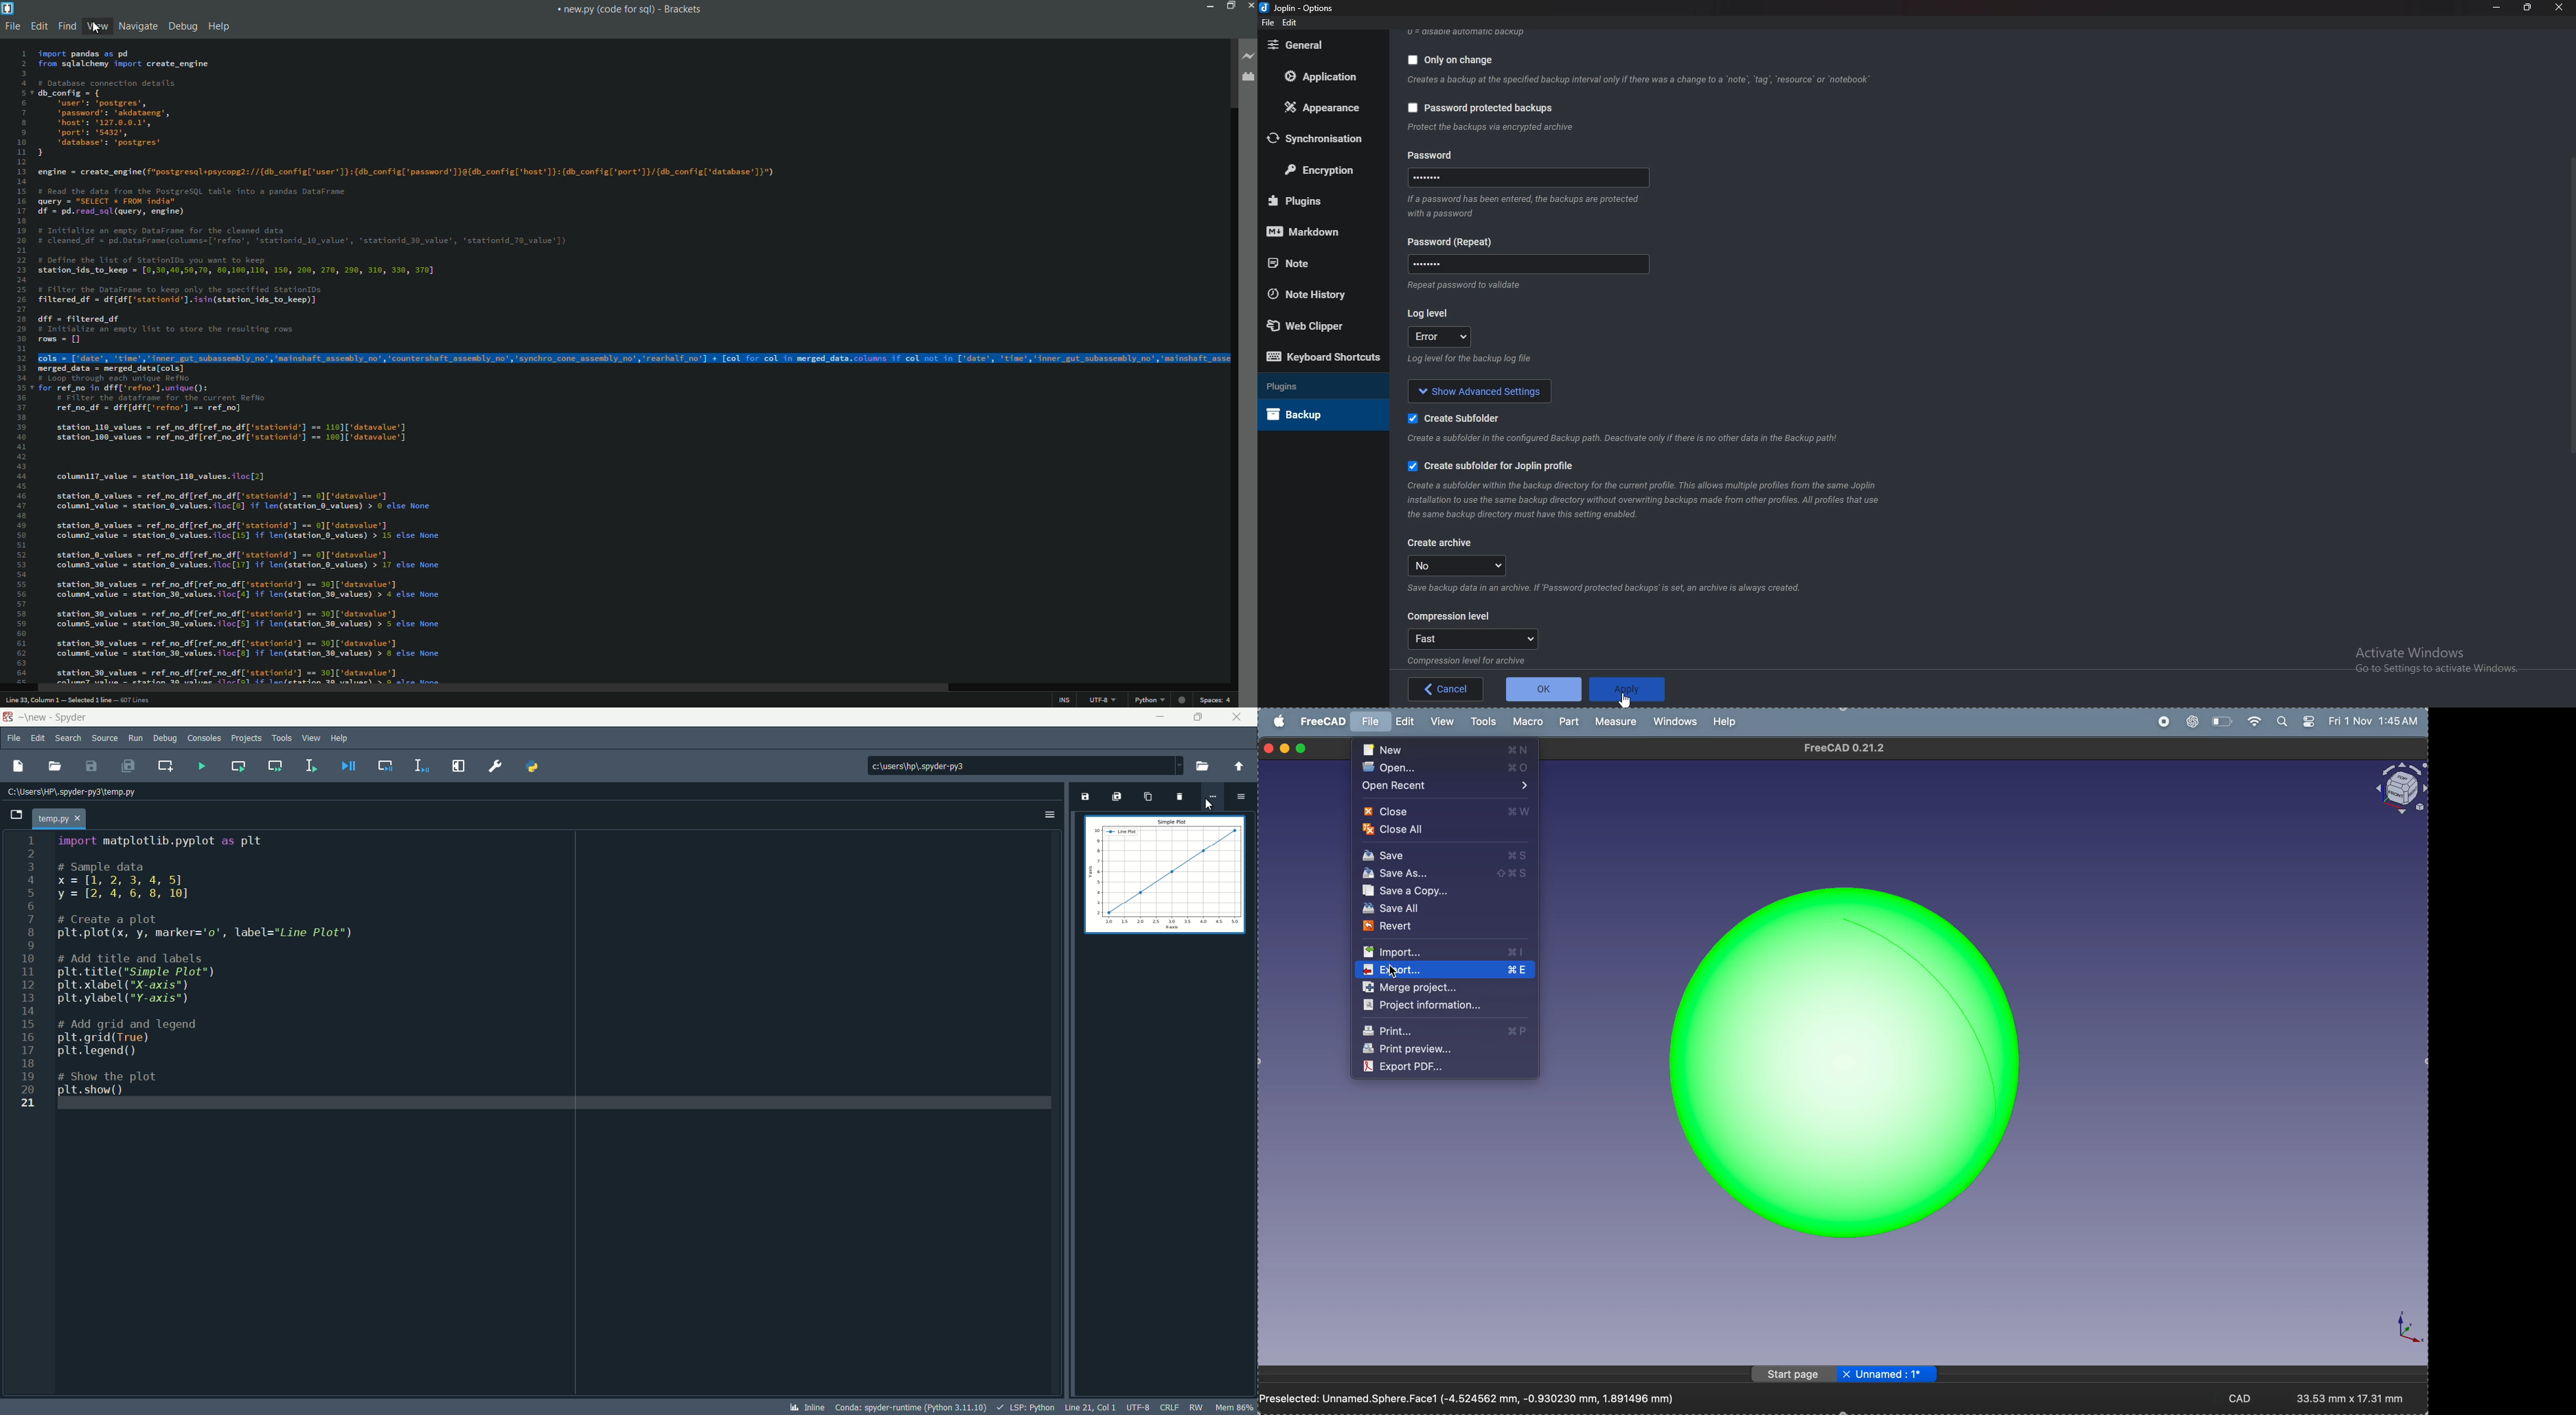 The height and width of the screenshot is (1428, 2576). I want to click on o K, so click(1545, 690).